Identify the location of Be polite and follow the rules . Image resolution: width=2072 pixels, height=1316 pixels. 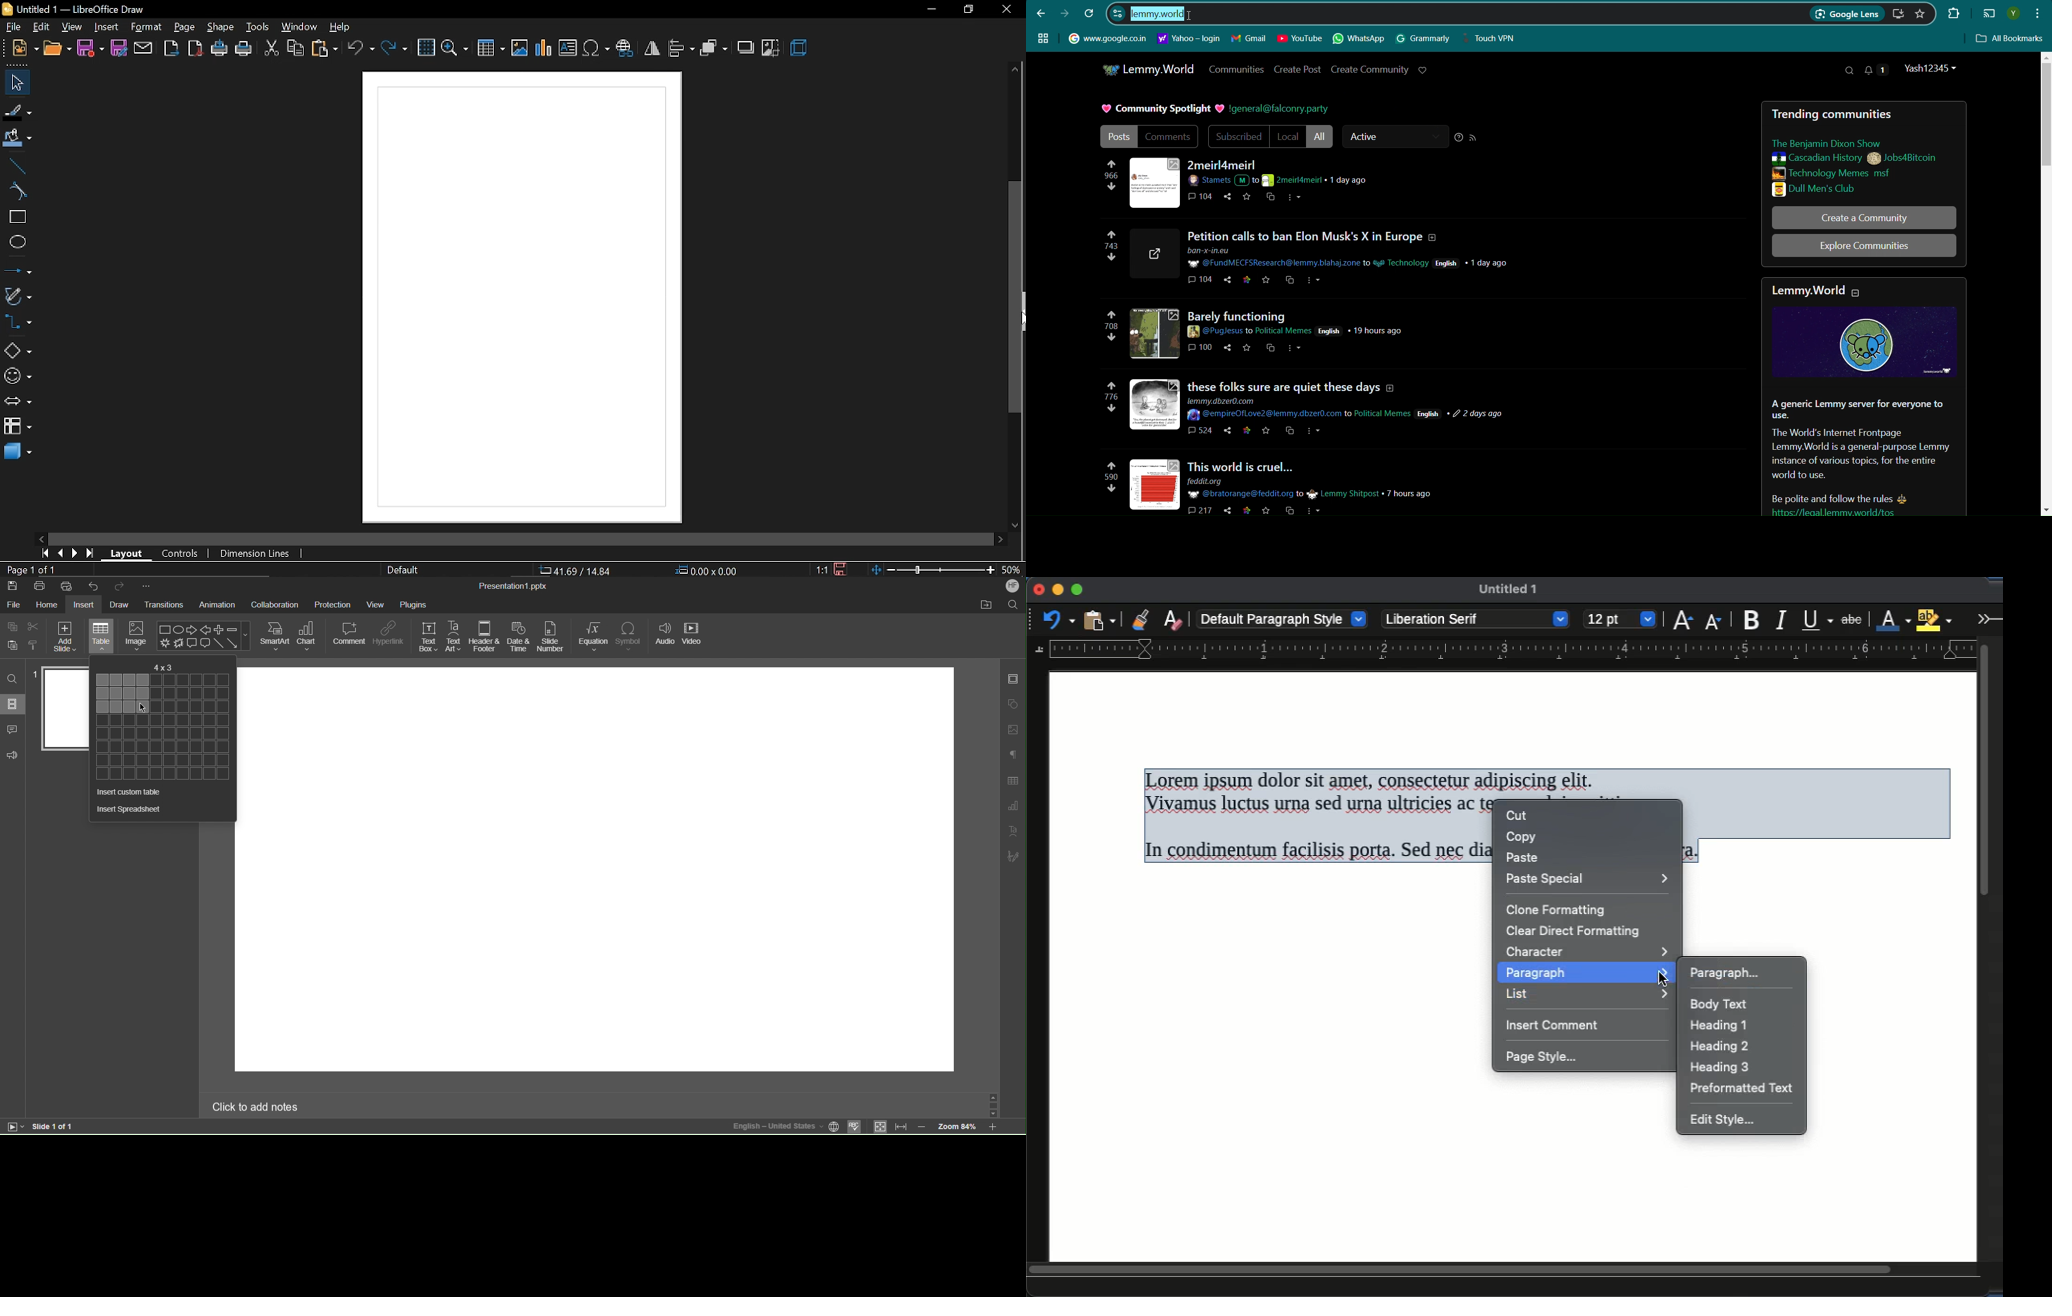
(1827, 495).